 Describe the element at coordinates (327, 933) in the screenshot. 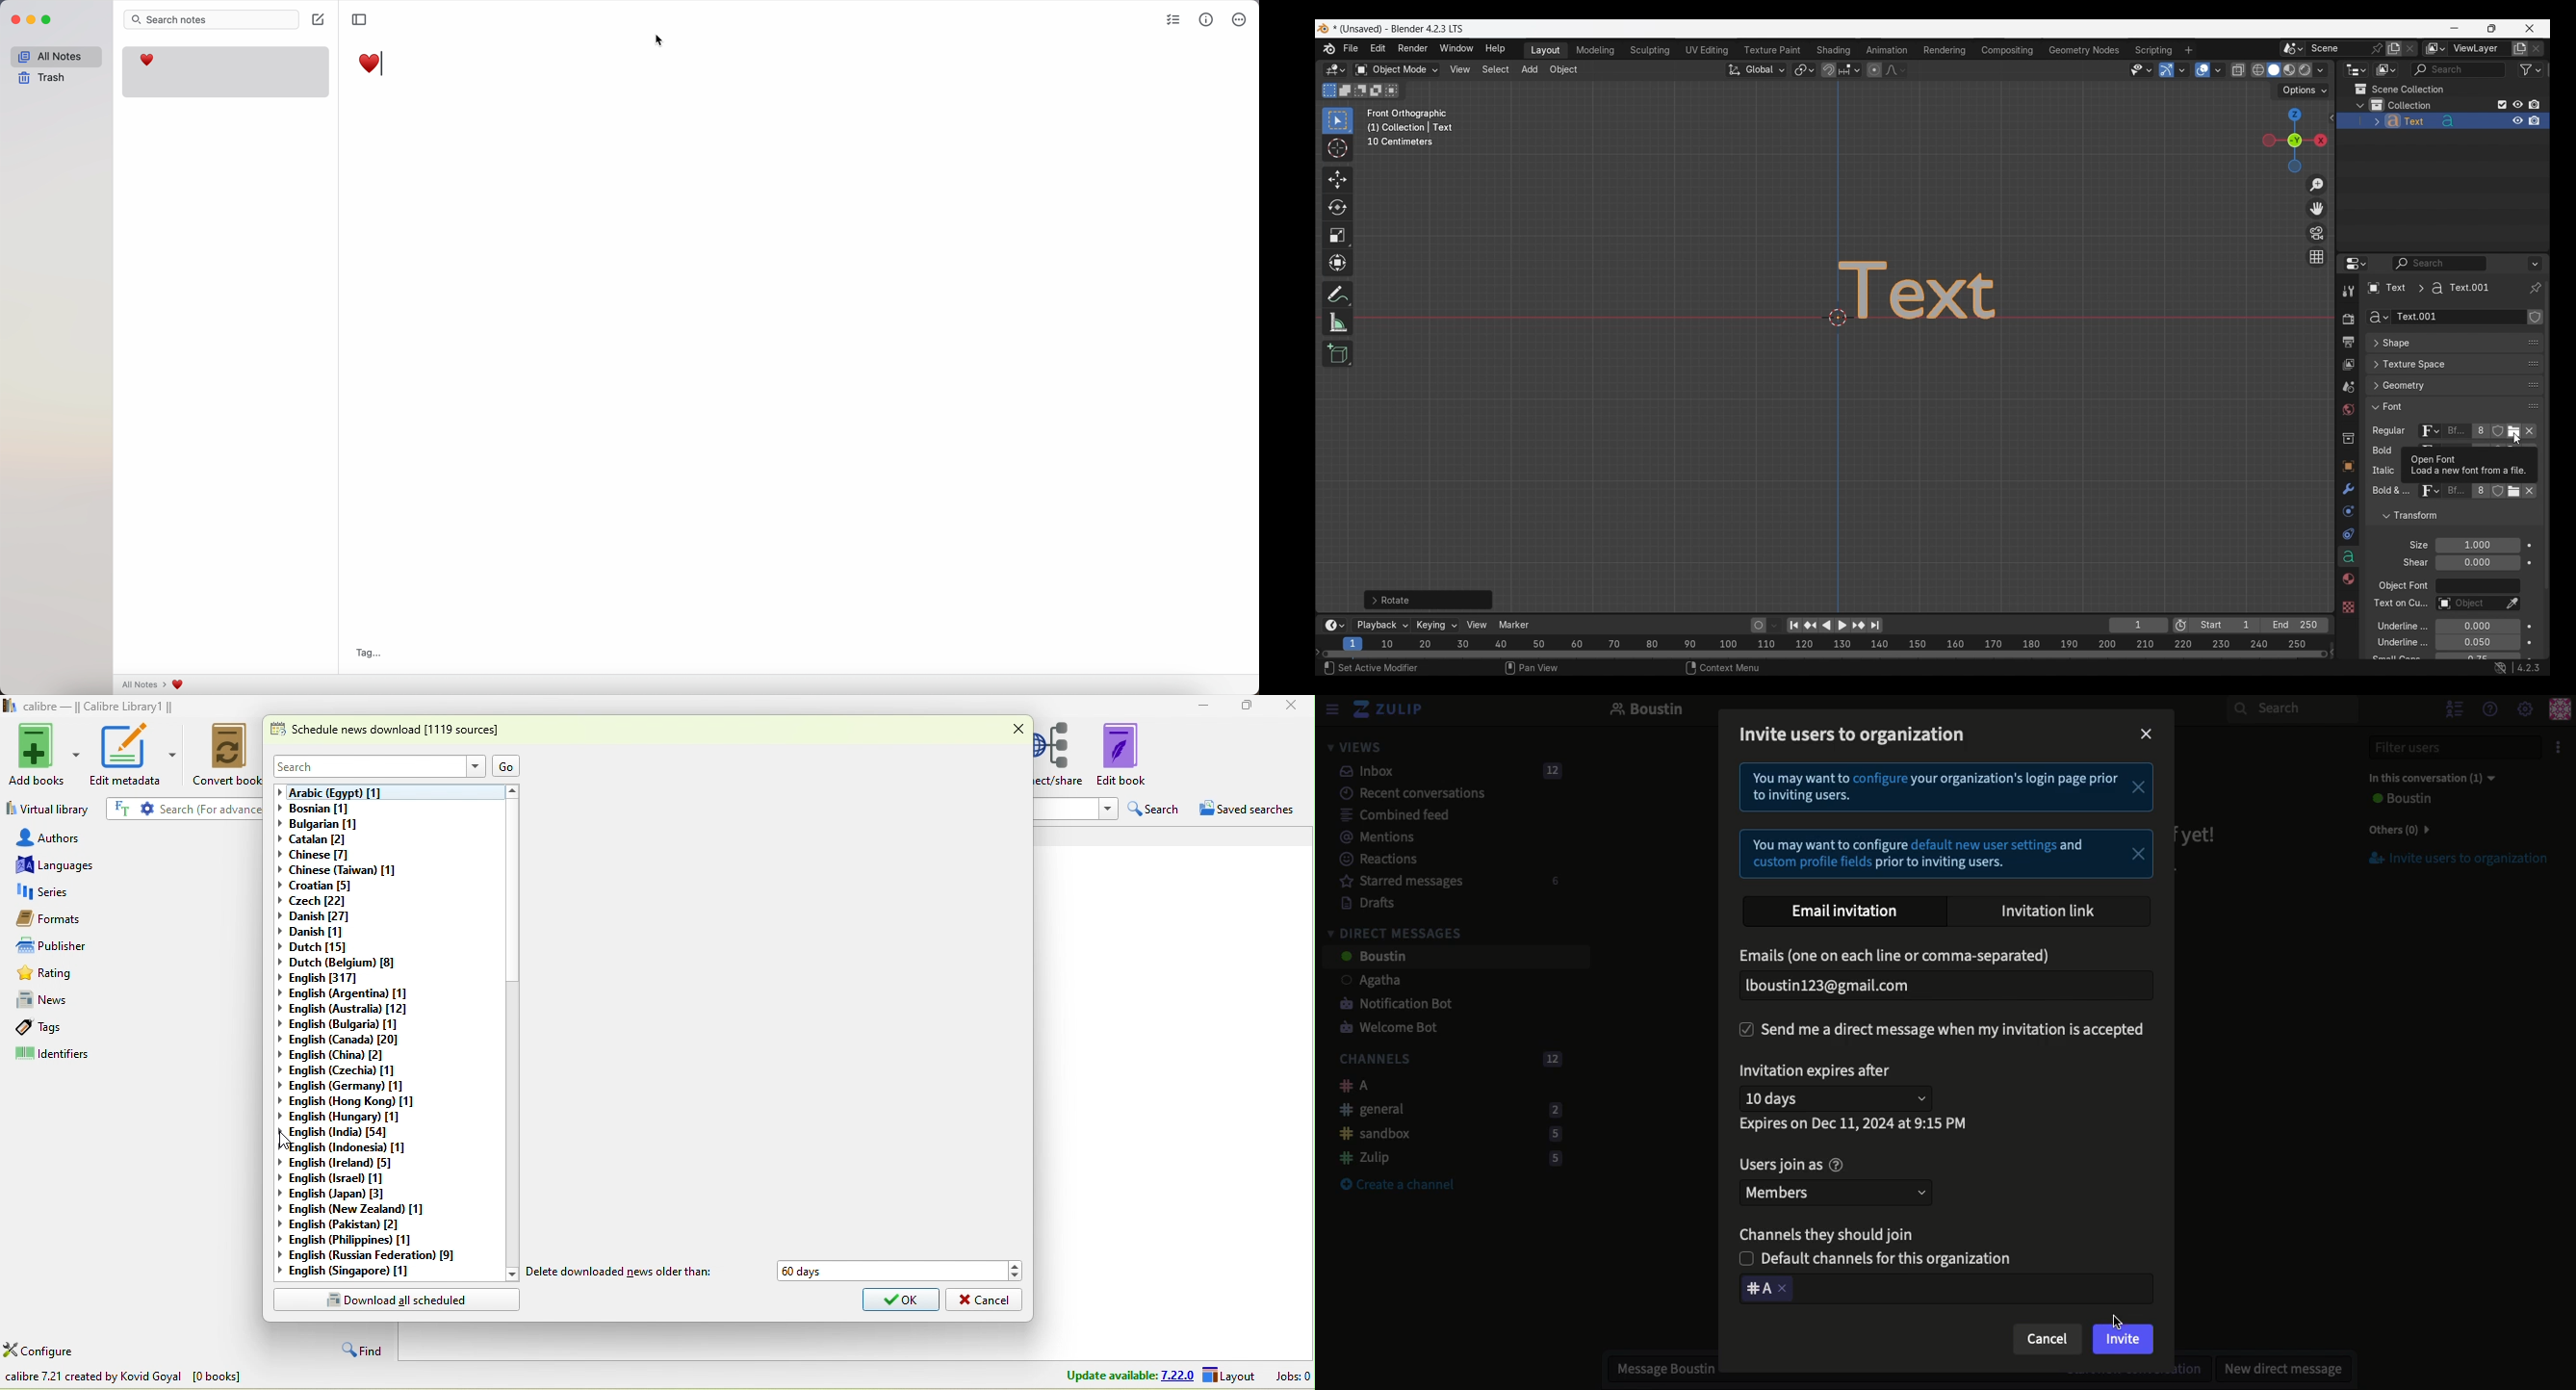

I see `danish[1]` at that location.